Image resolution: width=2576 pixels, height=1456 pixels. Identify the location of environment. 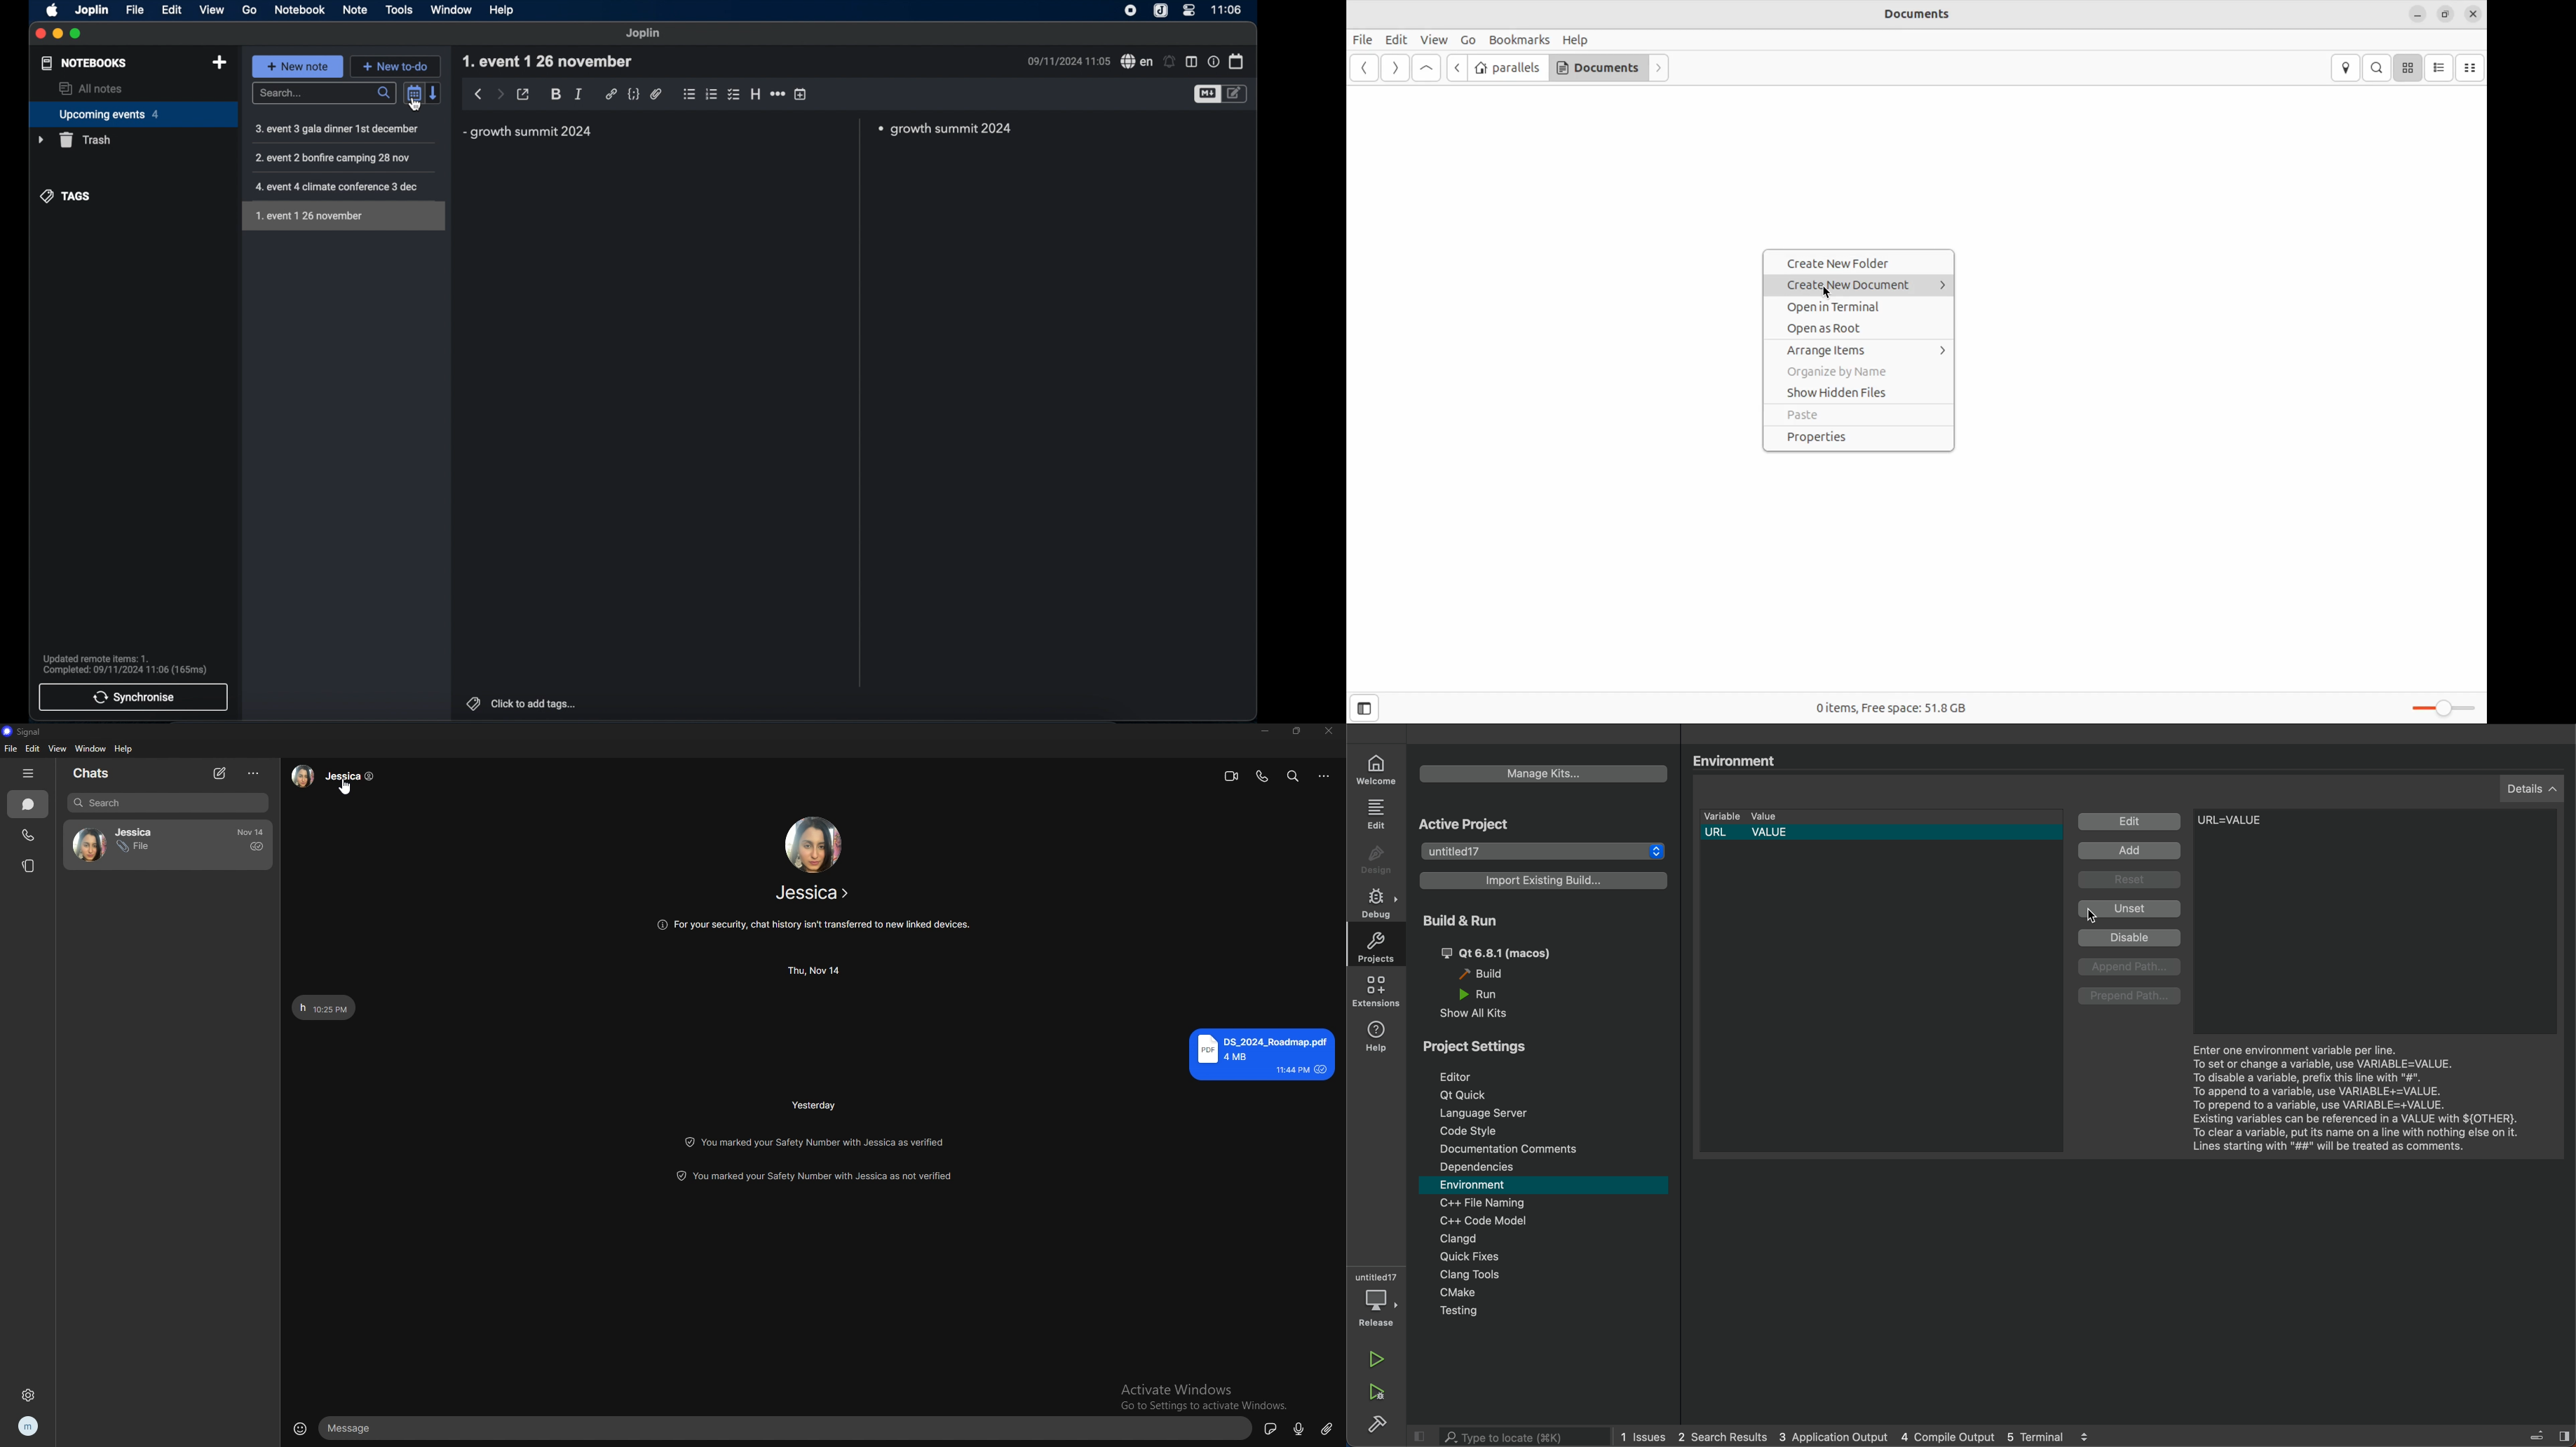
(1741, 762).